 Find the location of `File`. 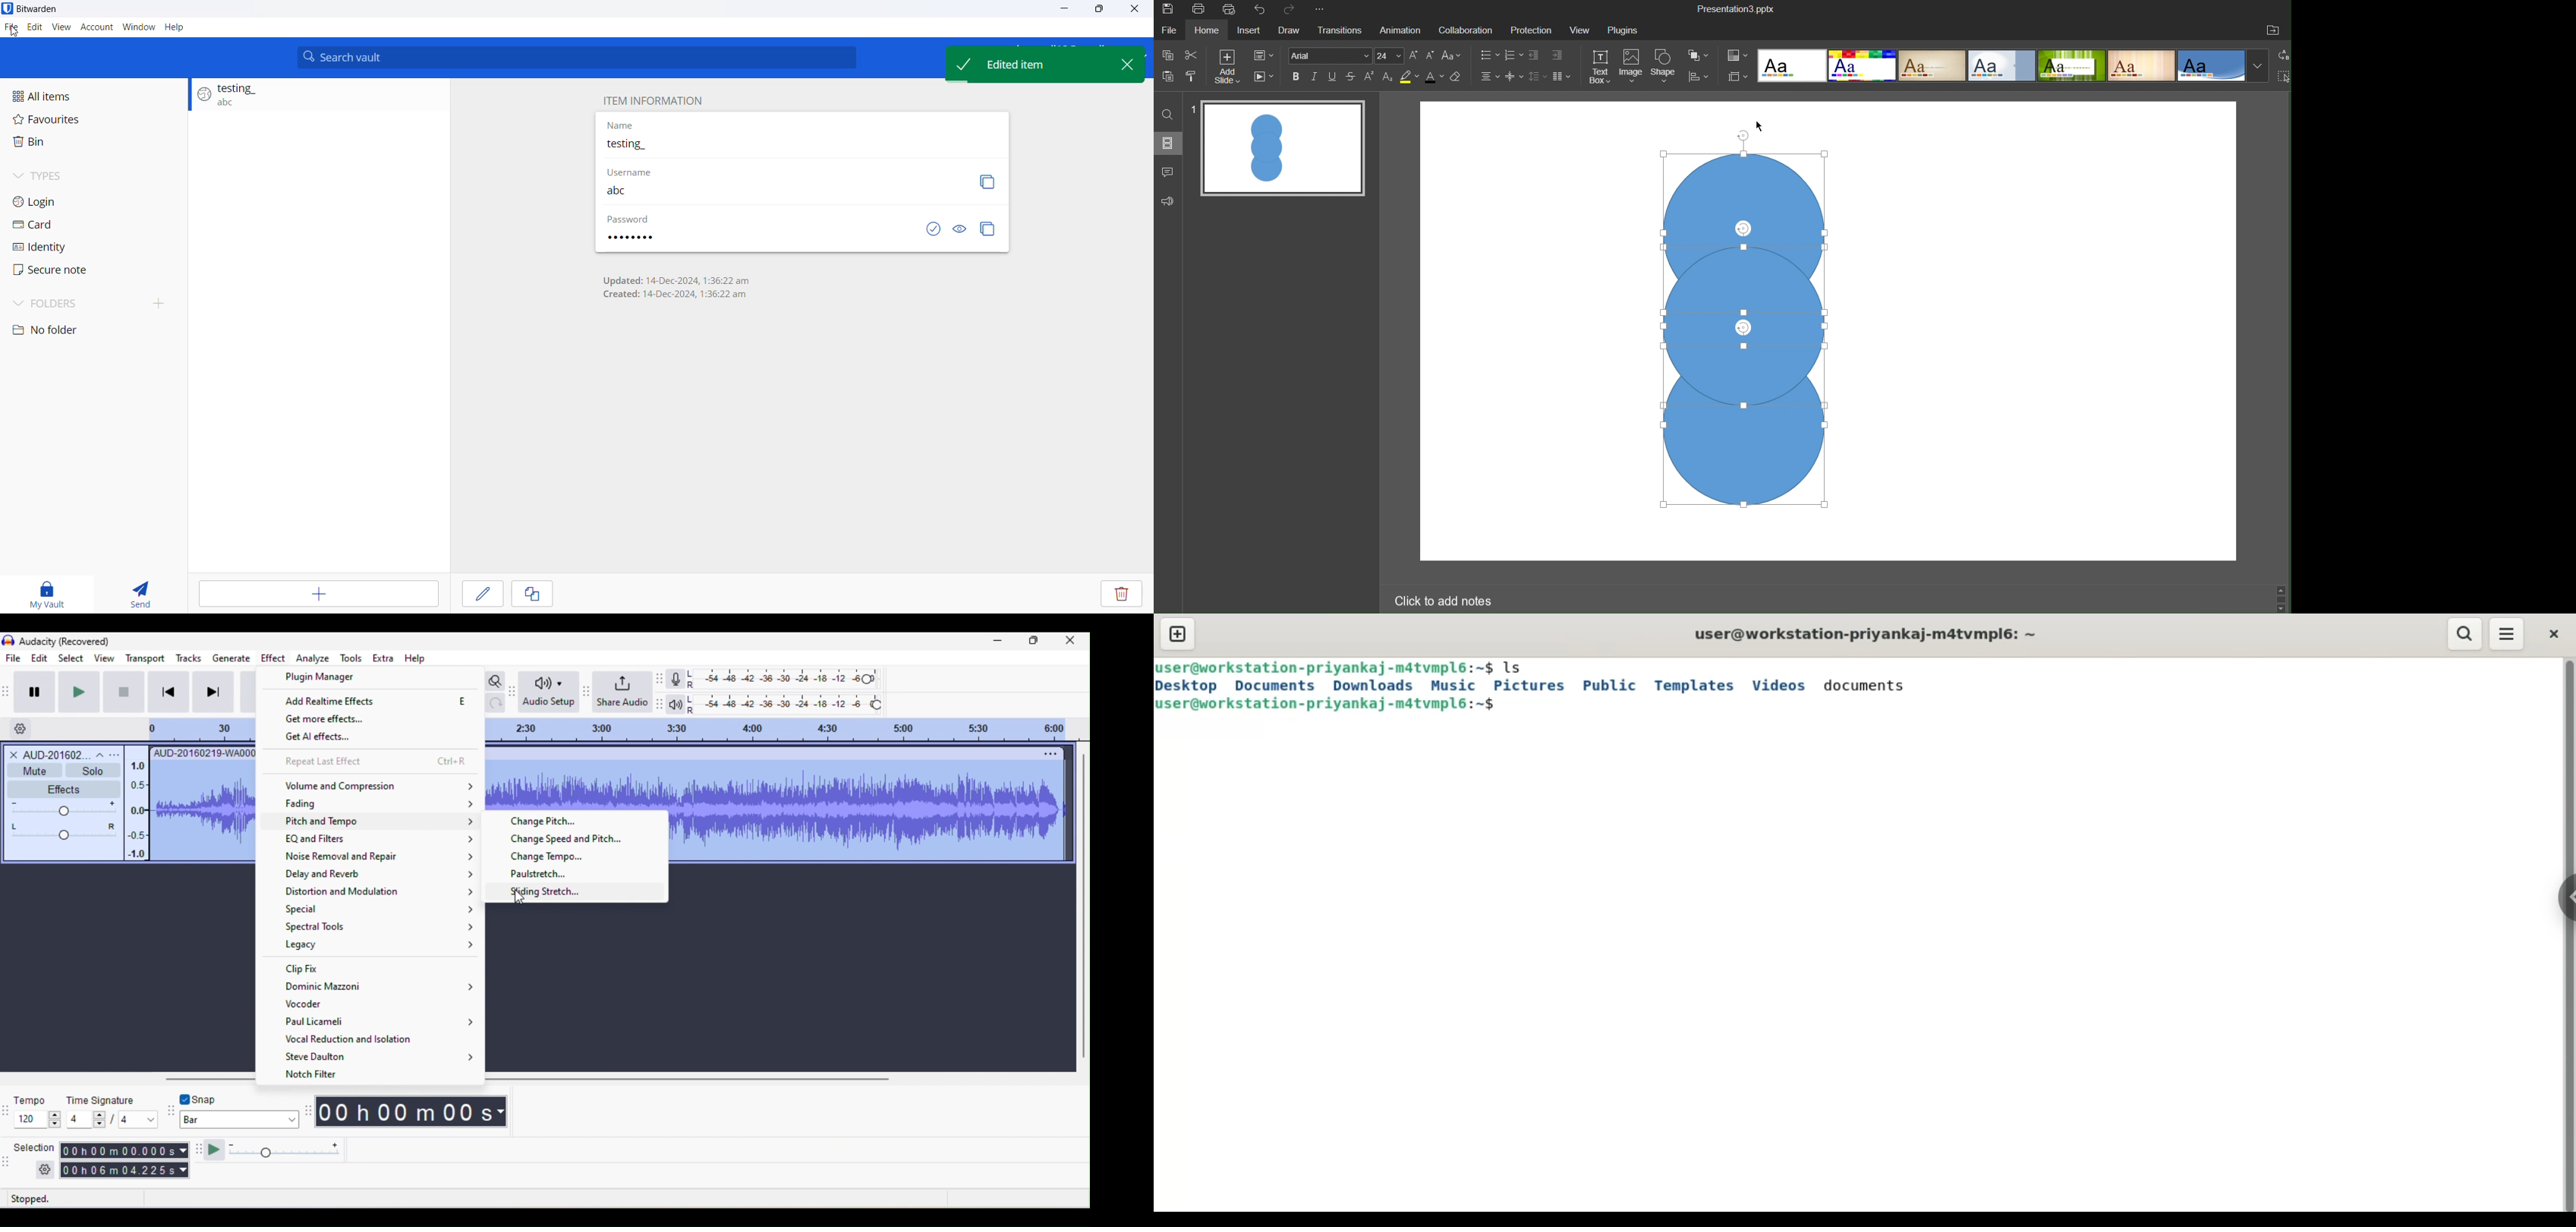

File is located at coordinates (14, 658).